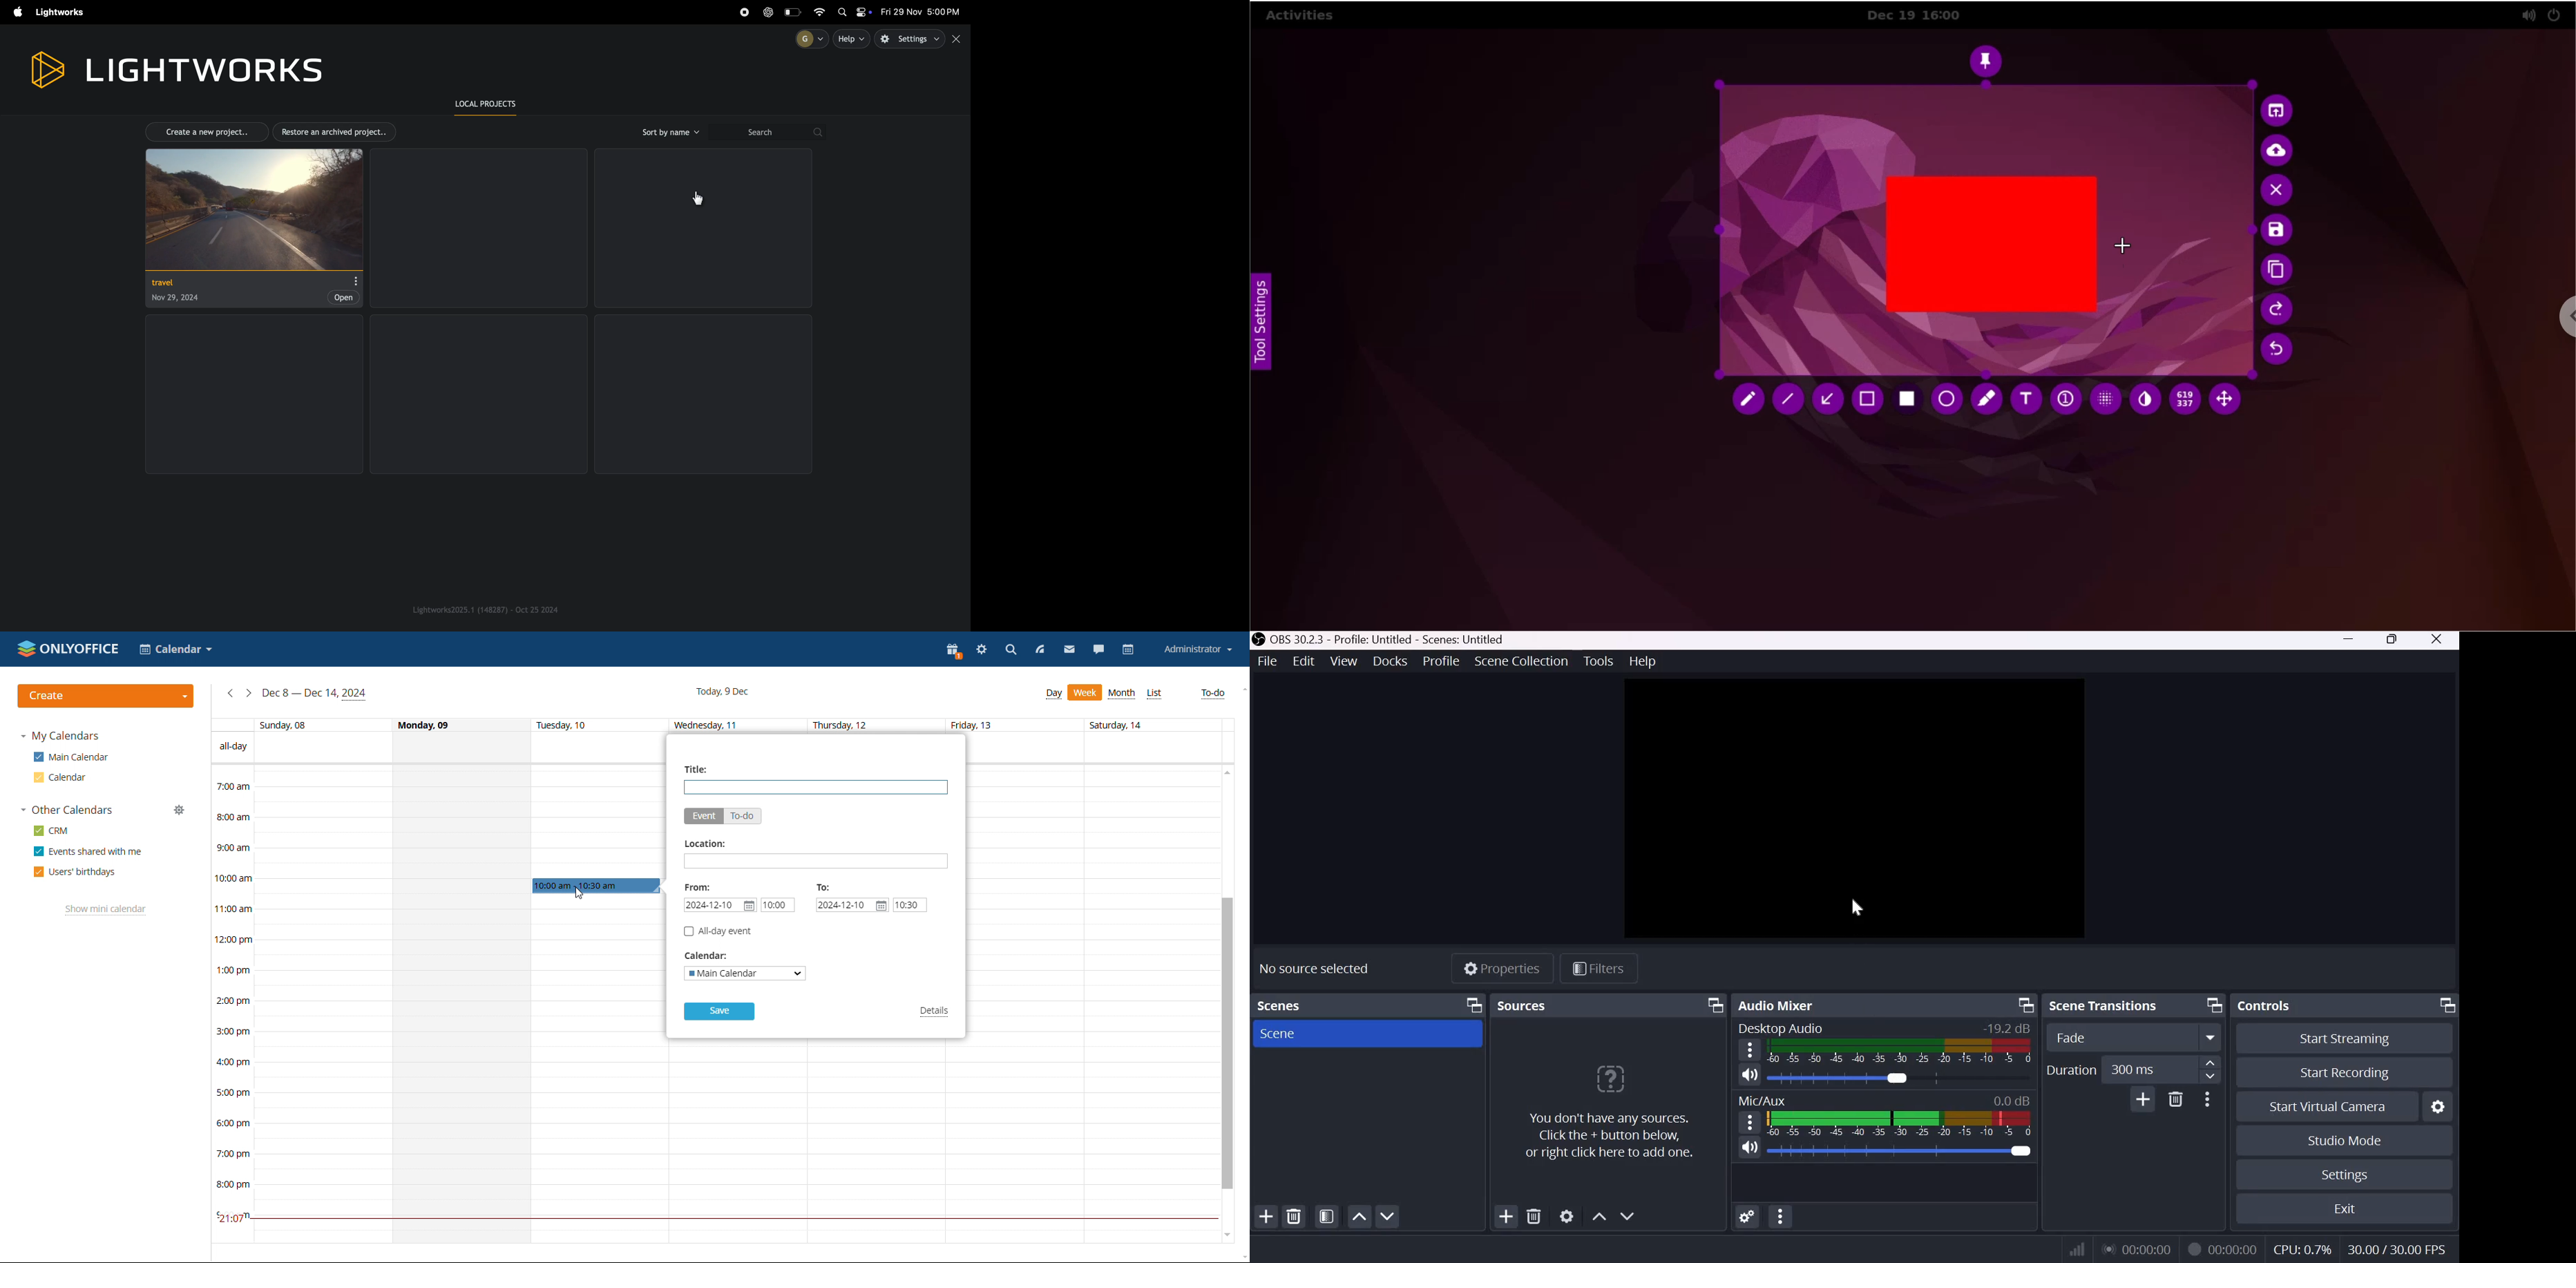 The height and width of the screenshot is (1288, 2576). What do you see at coordinates (1840, 1077) in the screenshot?
I see `Audio Slider` at bounding box center [1840, 1077].